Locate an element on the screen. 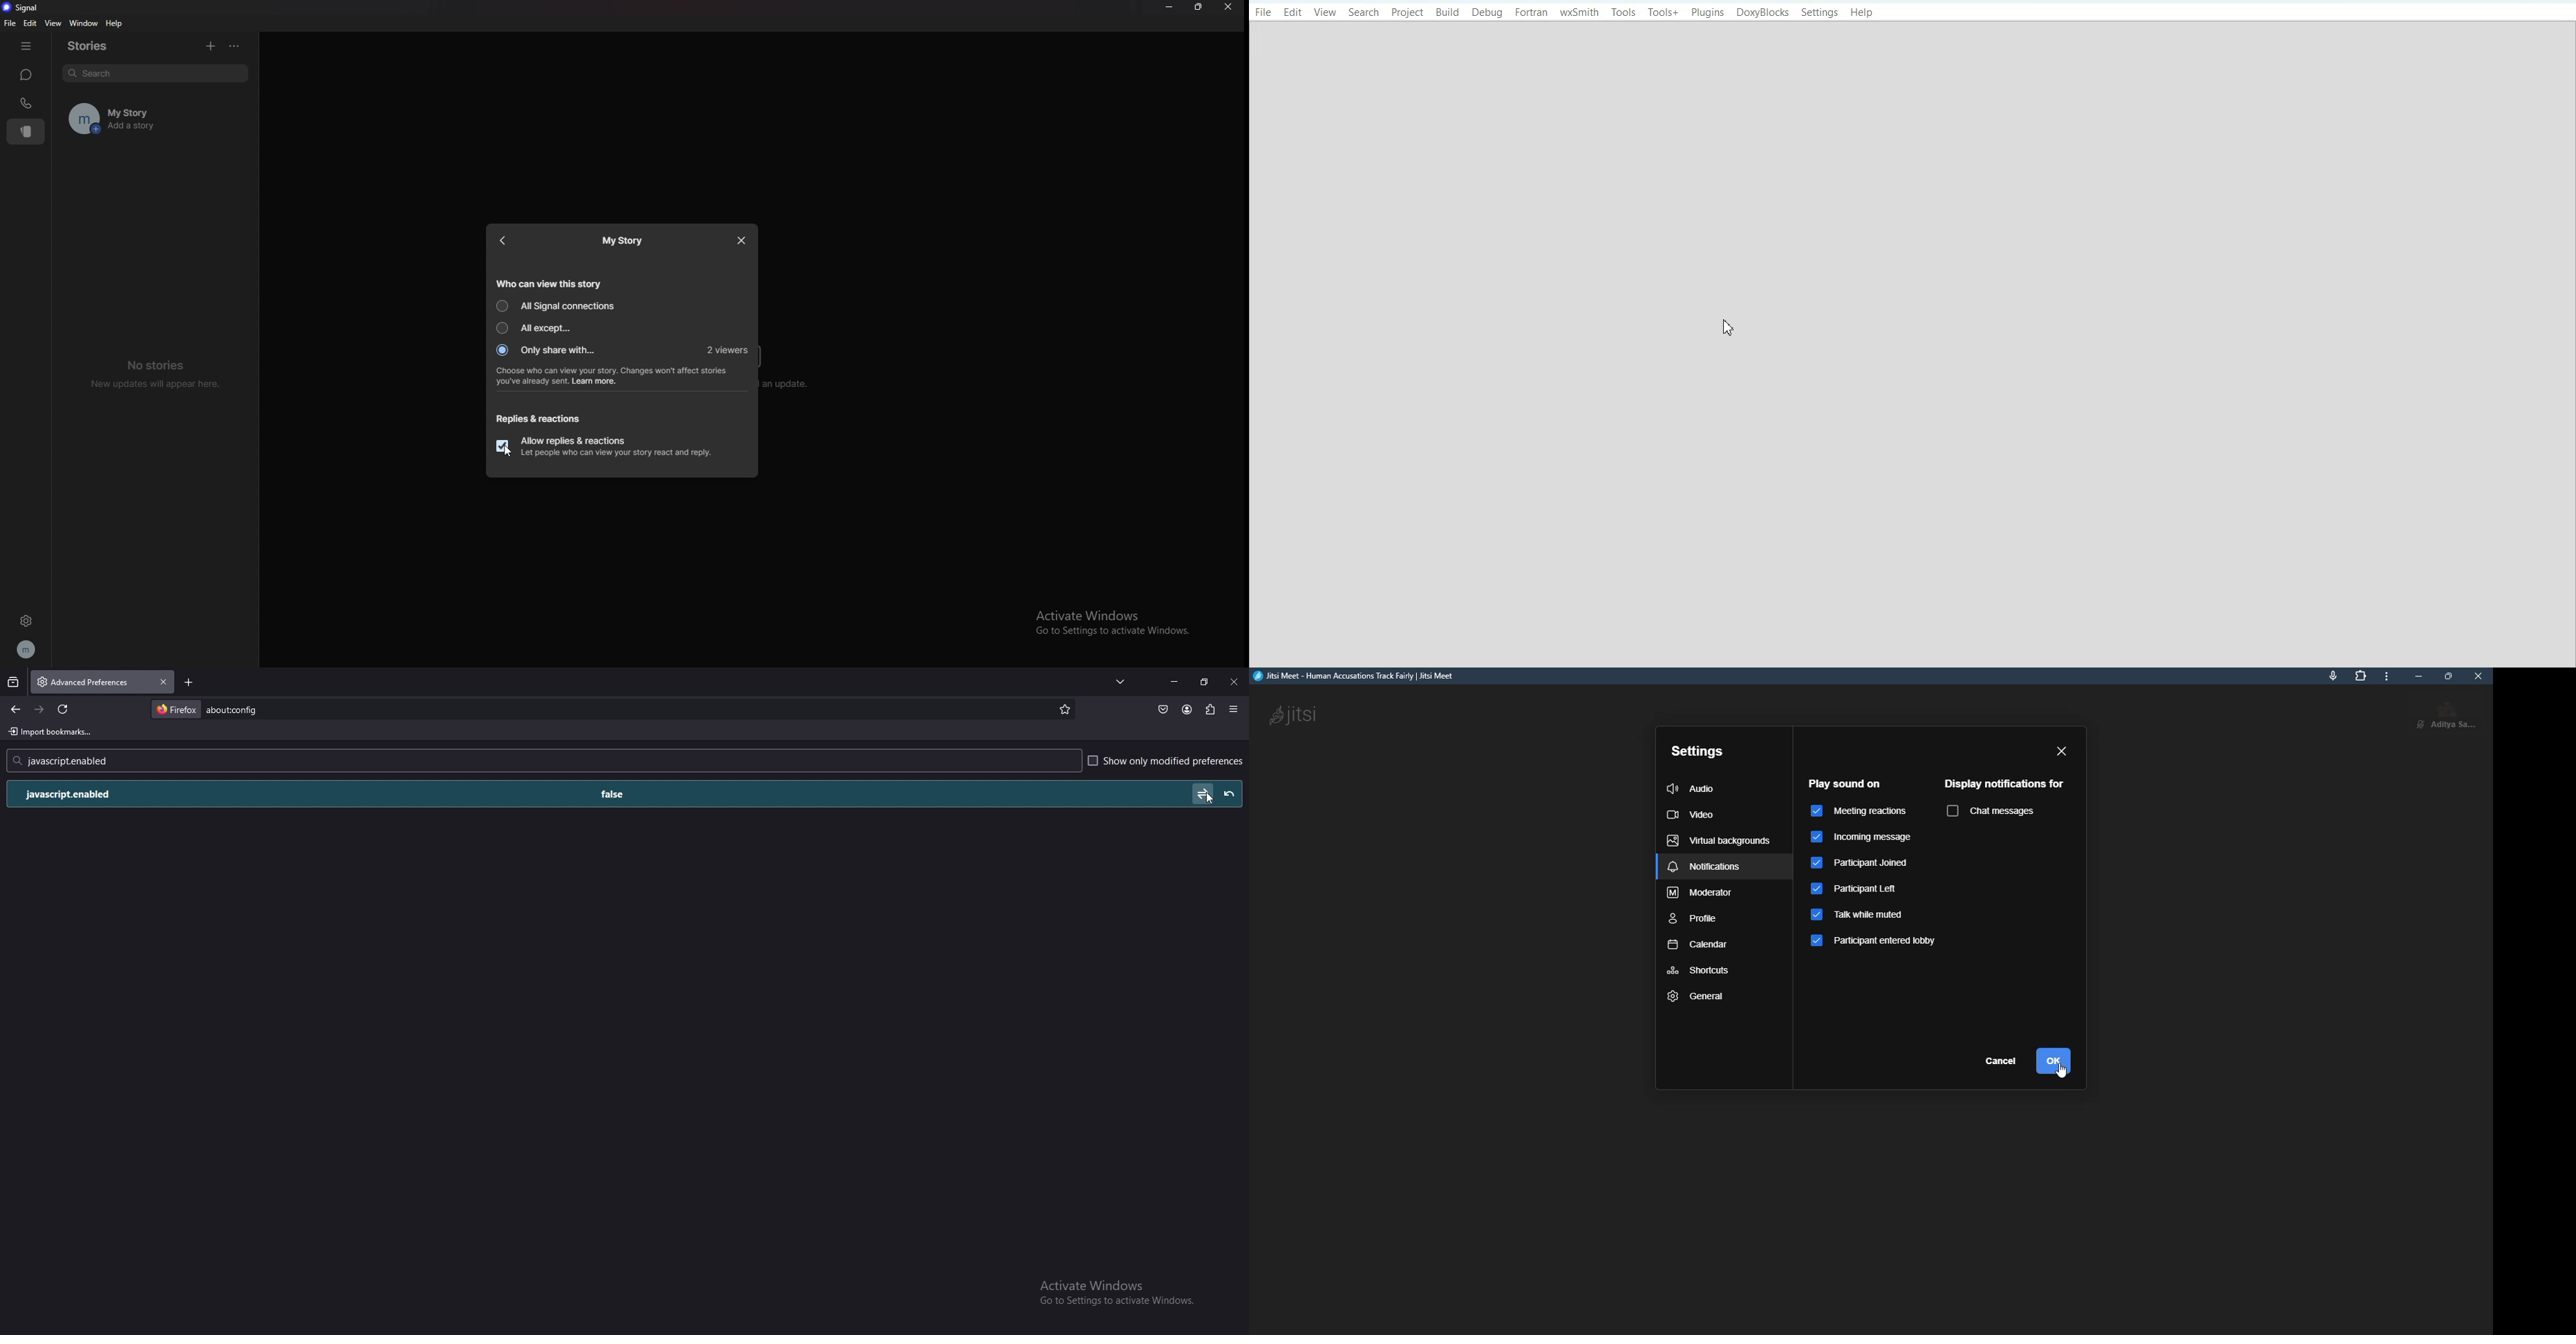 Image resolution: width=2576 pixels, height=1344 pixels. back is located at coordinates (509, 240).